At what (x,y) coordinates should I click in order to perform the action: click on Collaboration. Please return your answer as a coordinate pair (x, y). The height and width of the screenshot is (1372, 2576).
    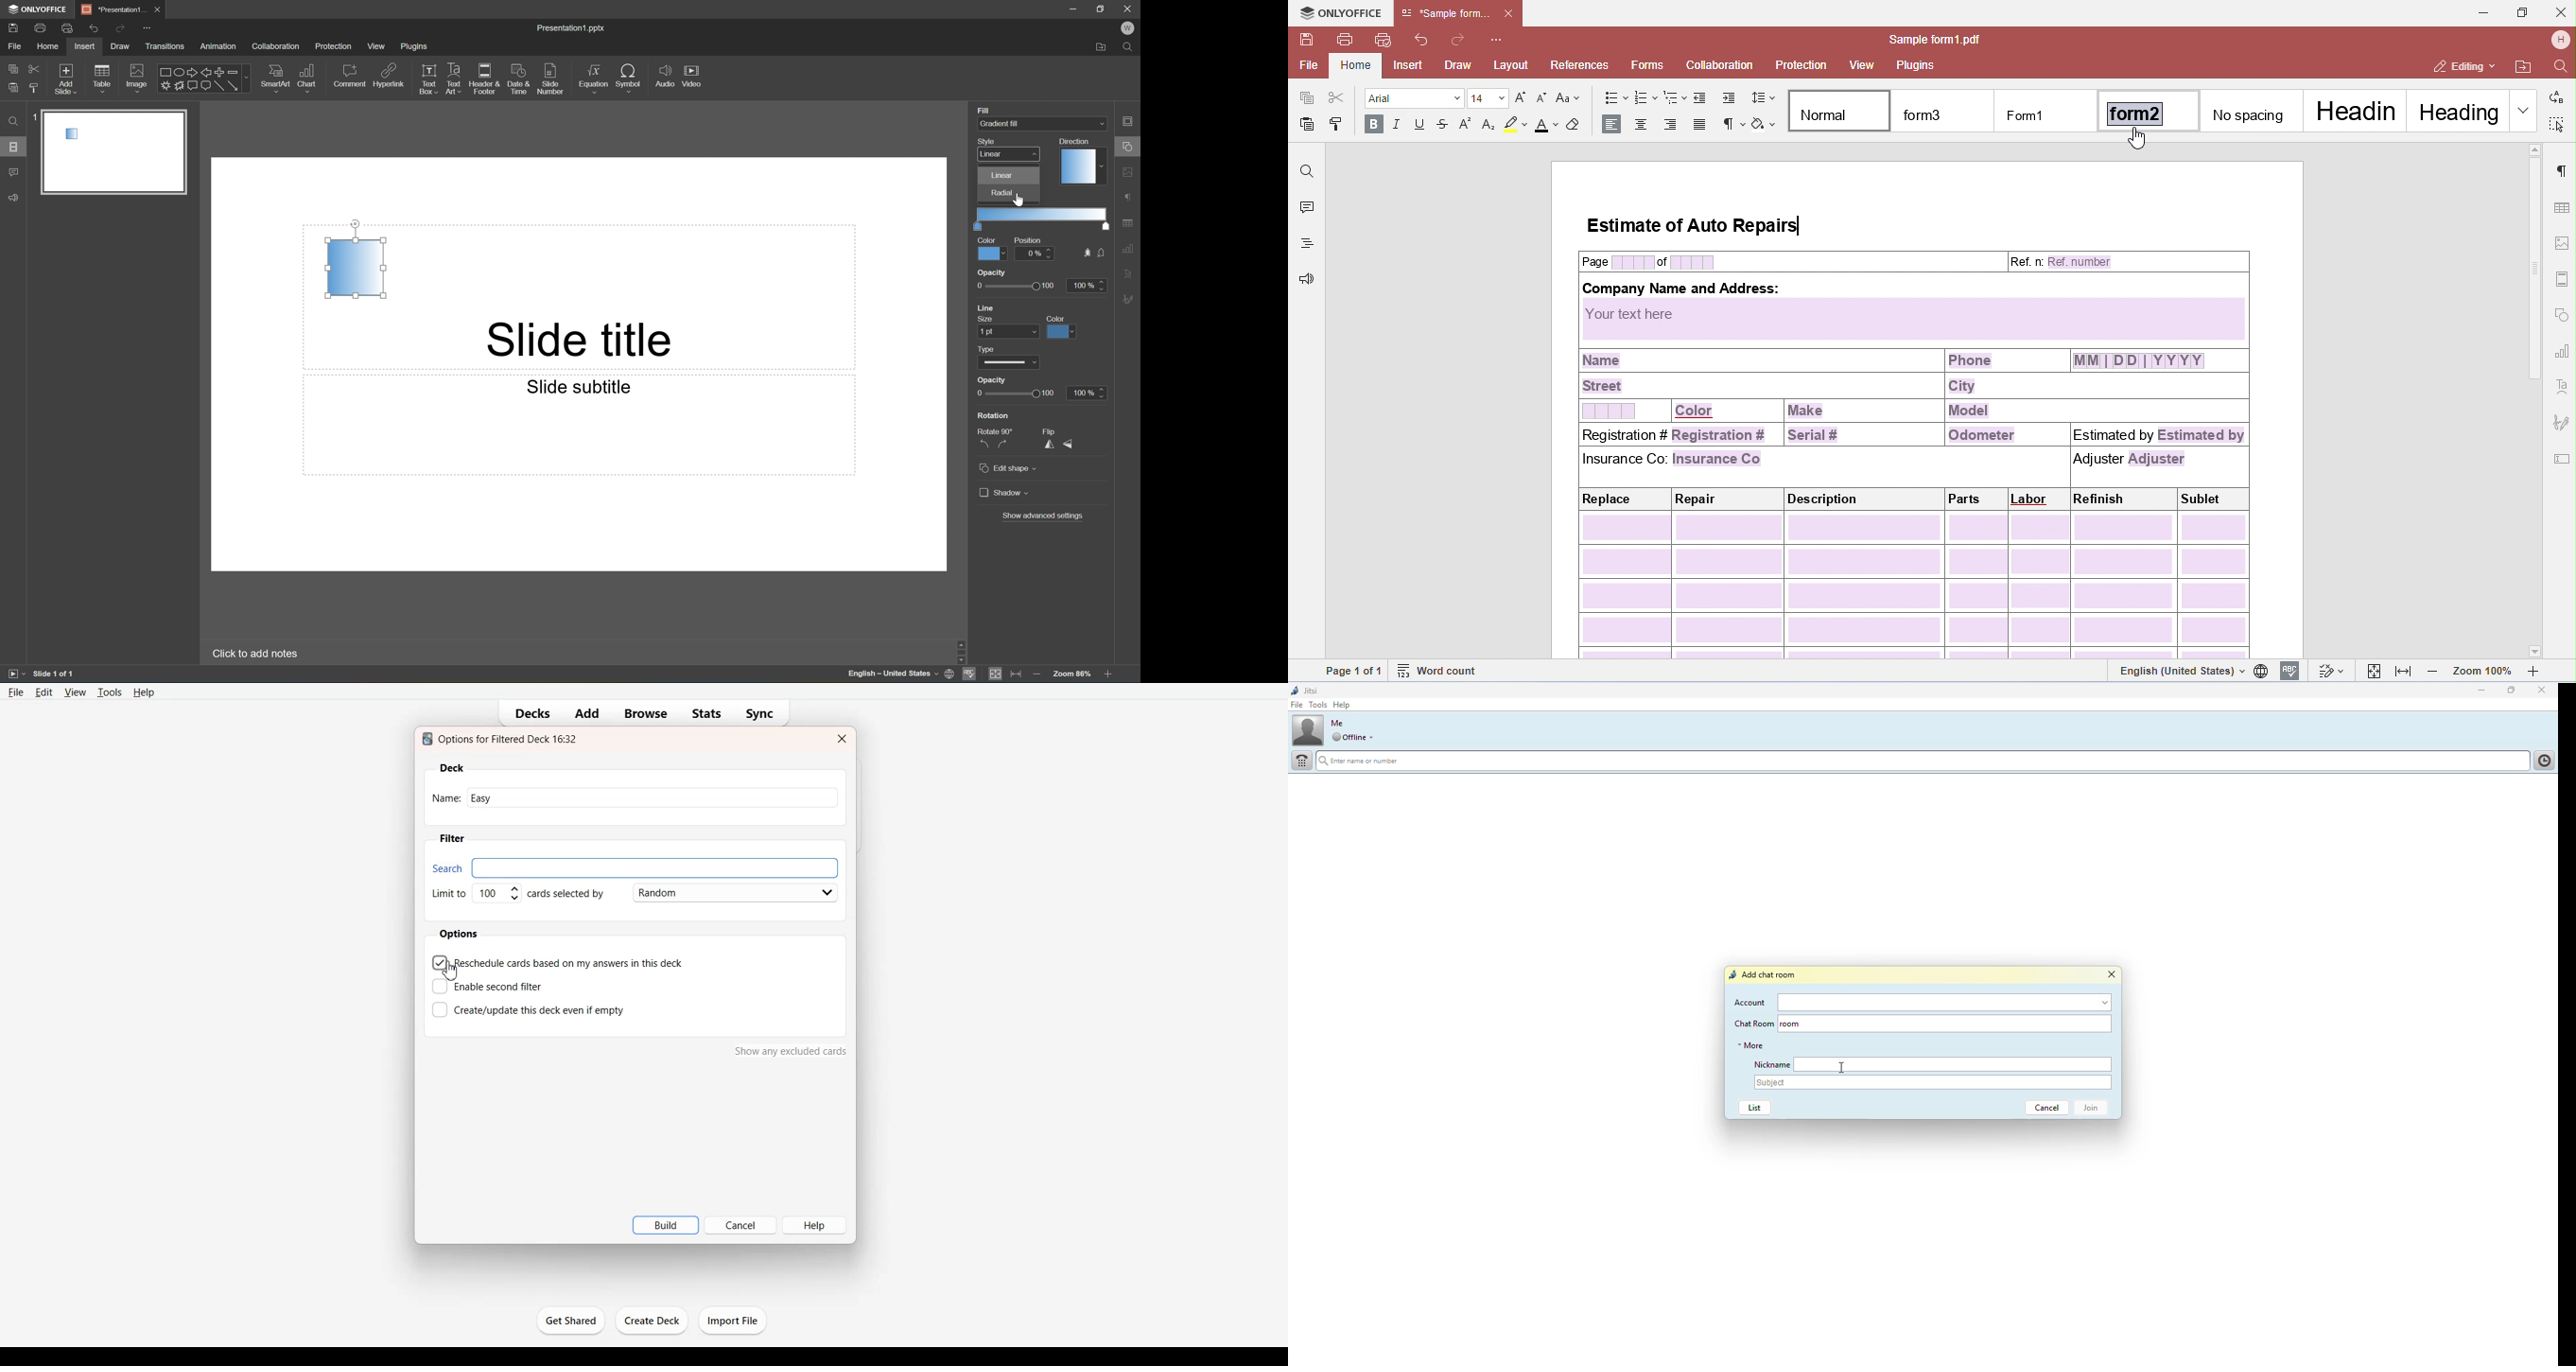
    Looking at the image, I should click on (278, 47).